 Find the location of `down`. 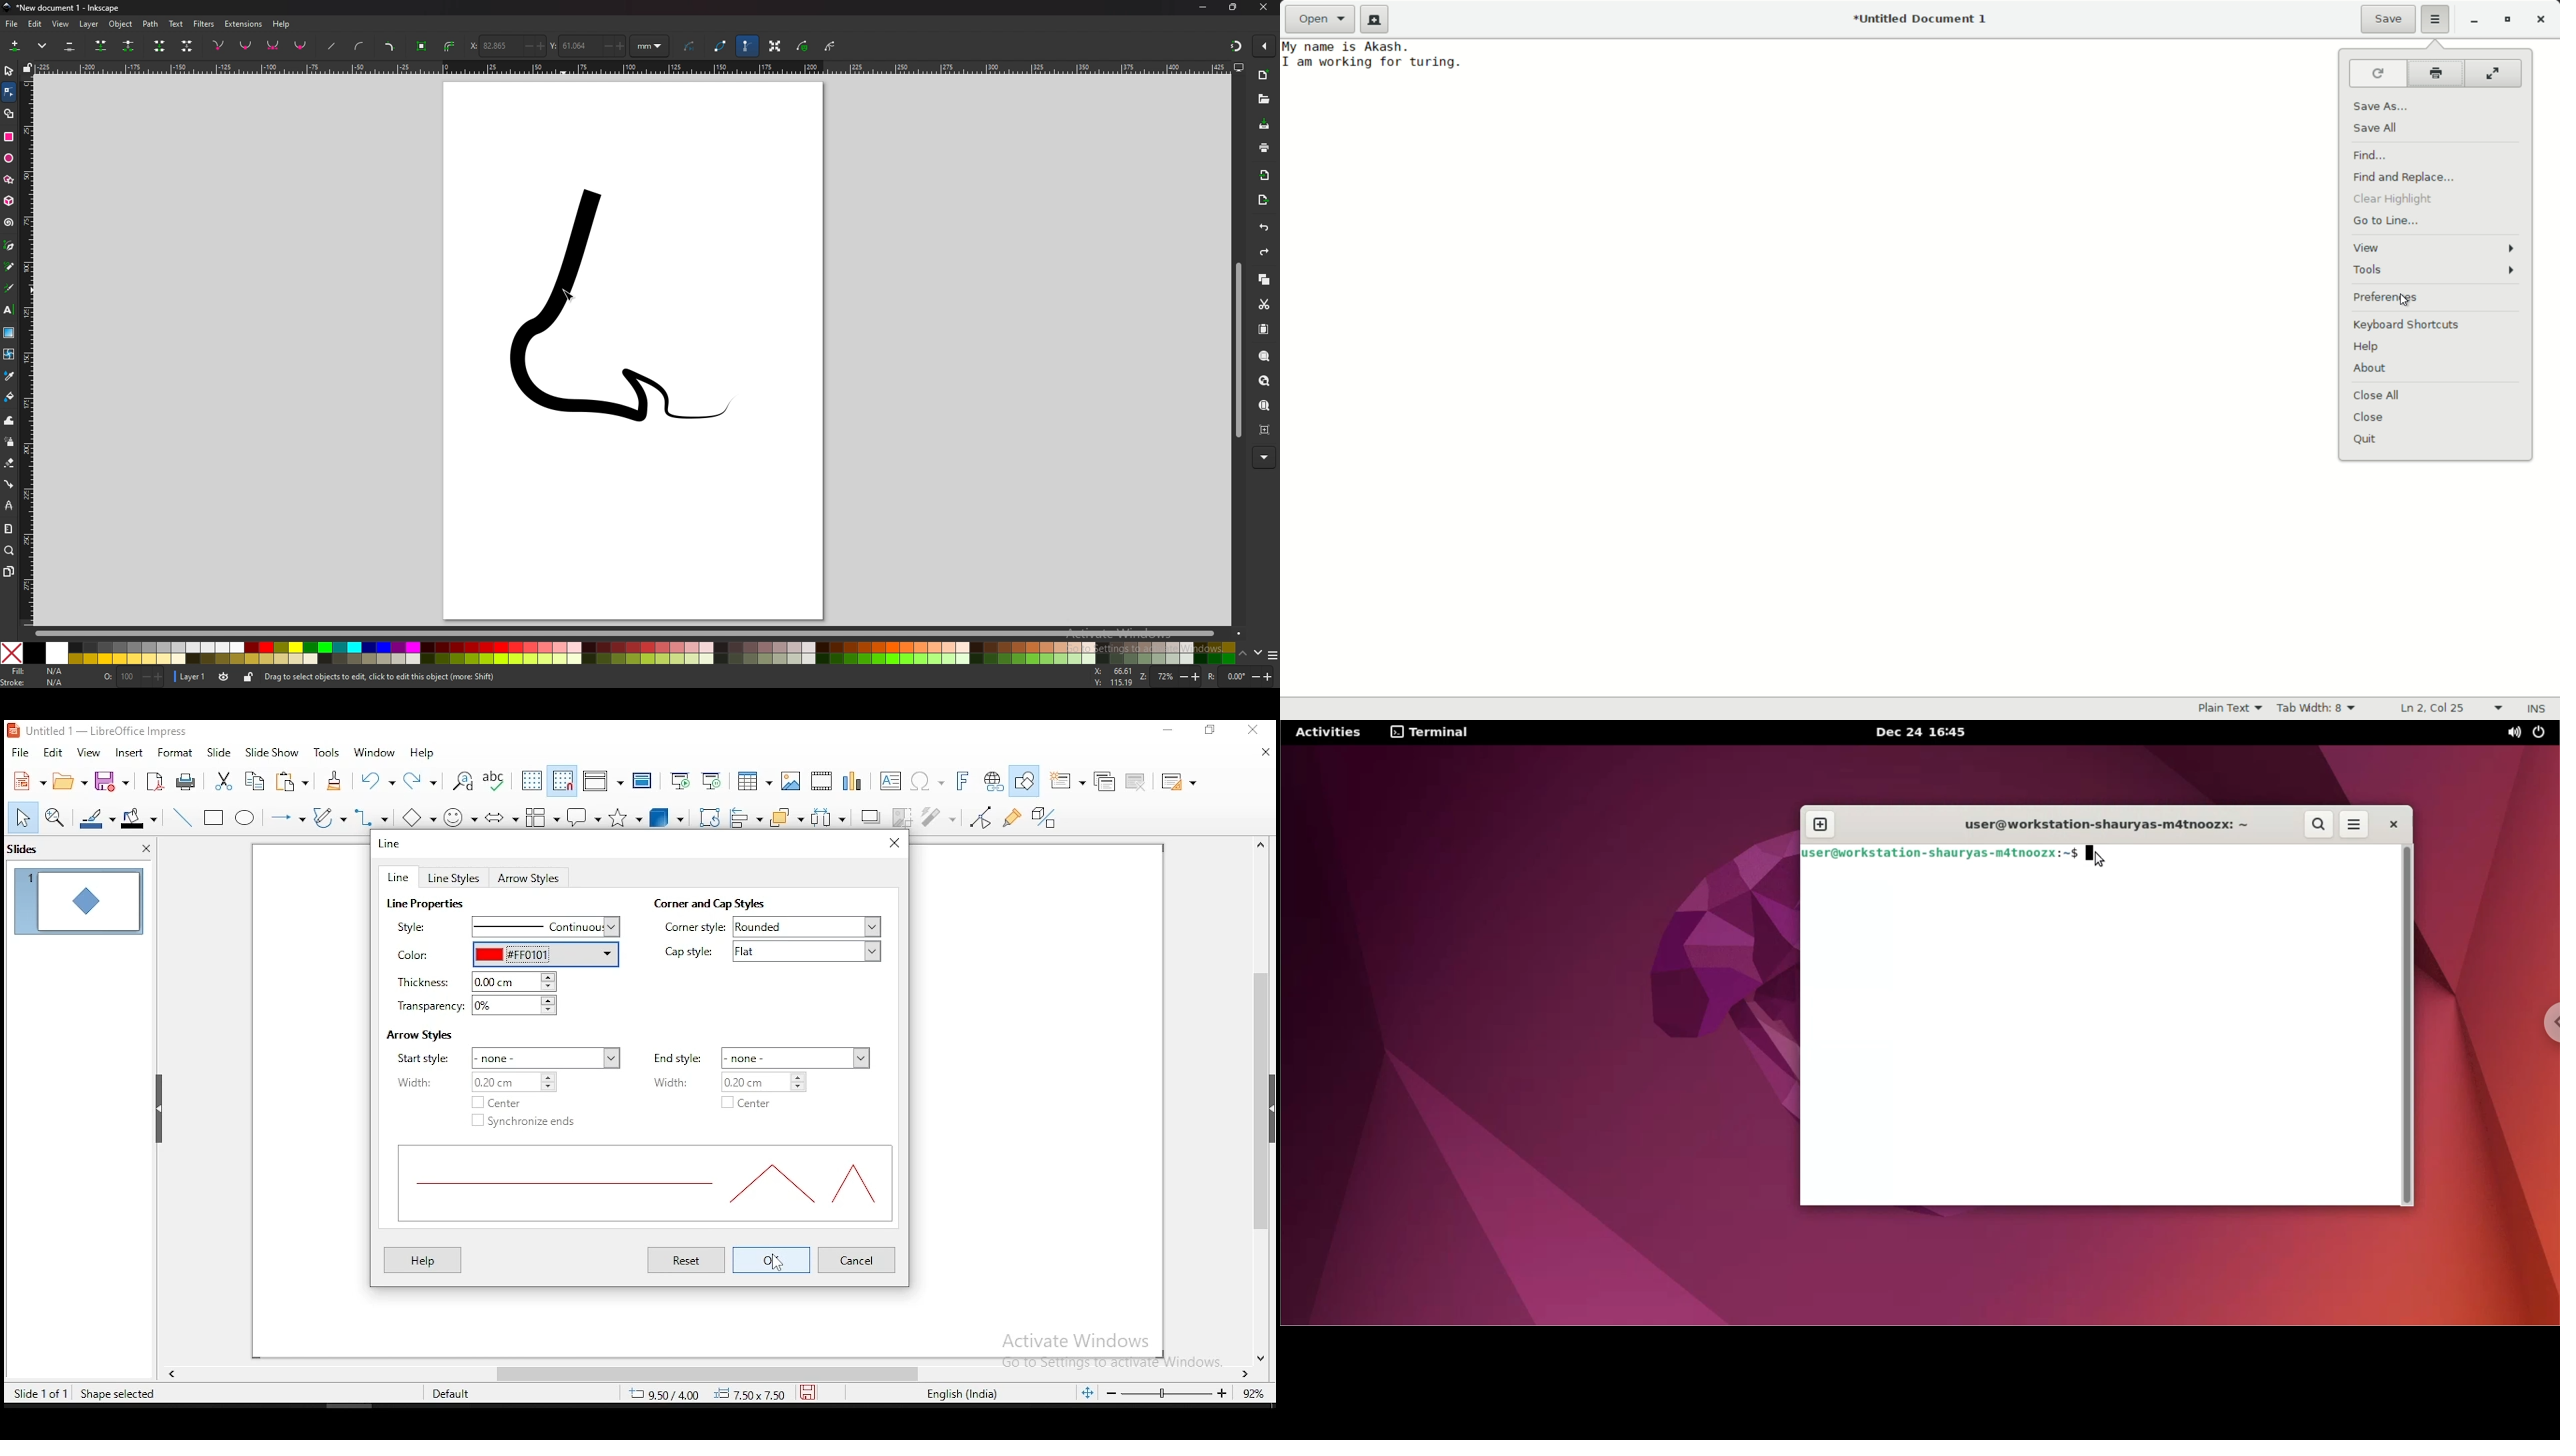

down is located at coordinates (1258, 653).